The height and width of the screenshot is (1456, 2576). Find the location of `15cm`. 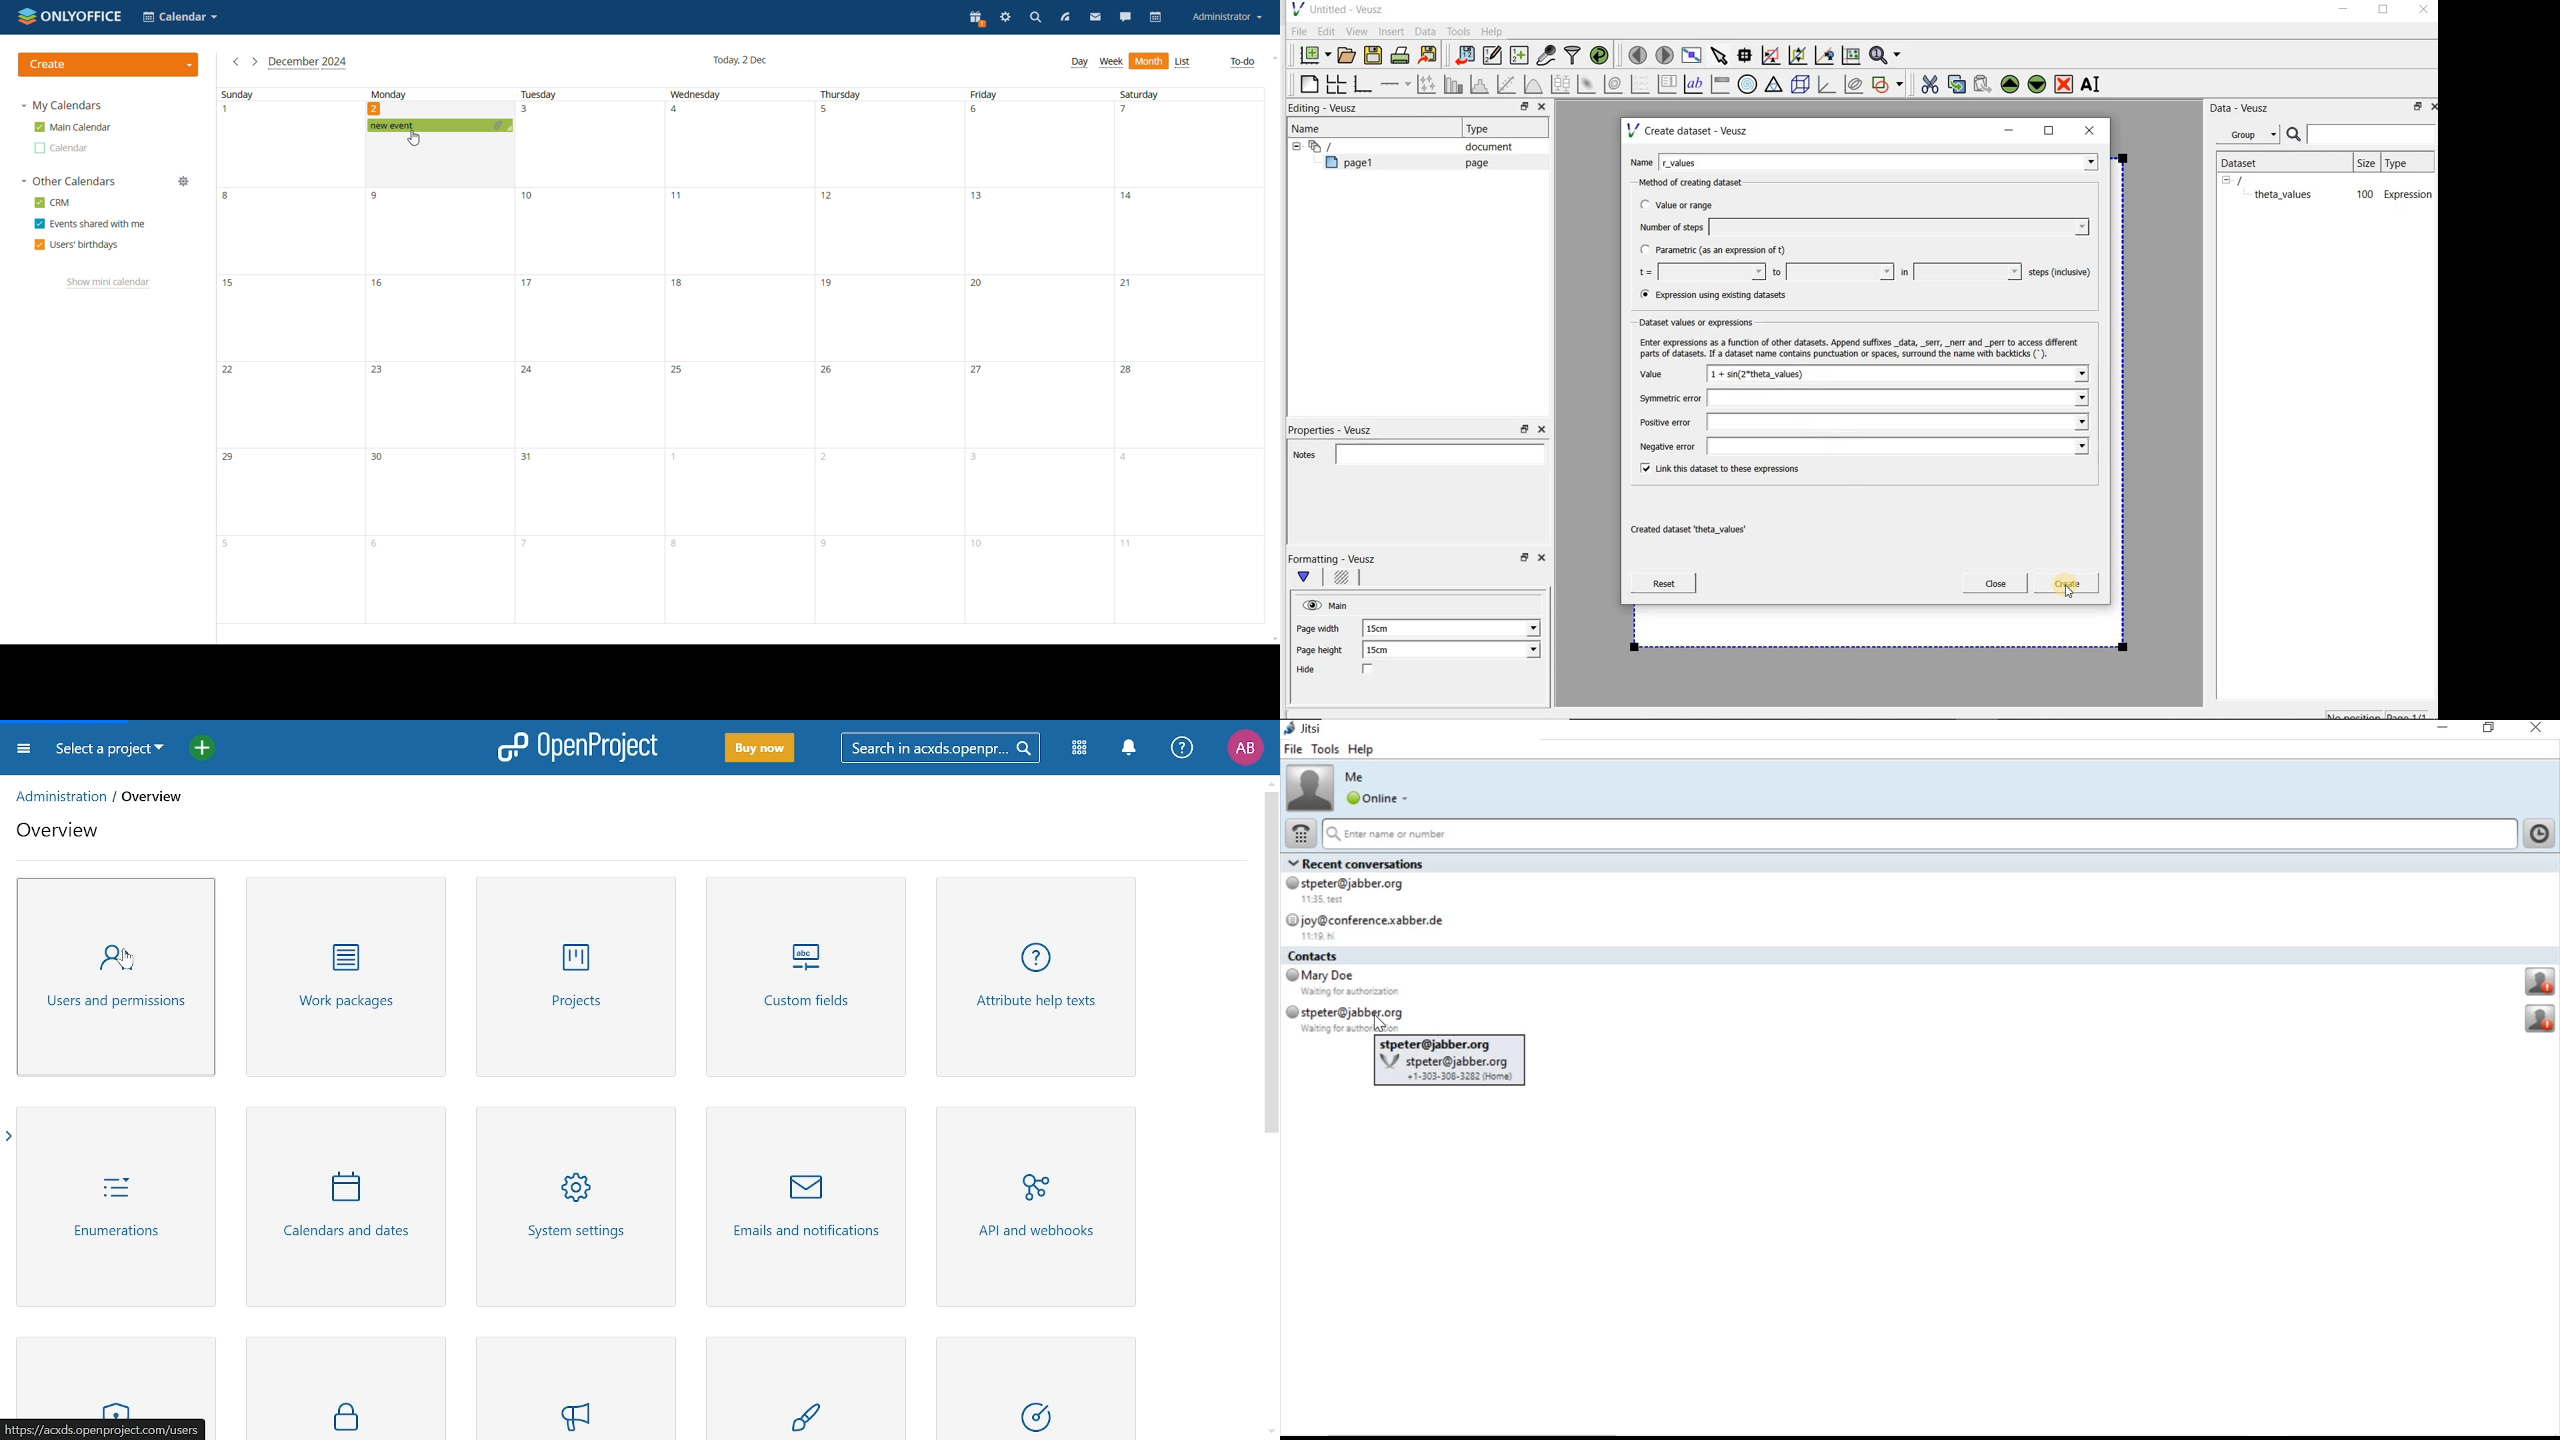

15cm is located at coordinates (1386, 650).